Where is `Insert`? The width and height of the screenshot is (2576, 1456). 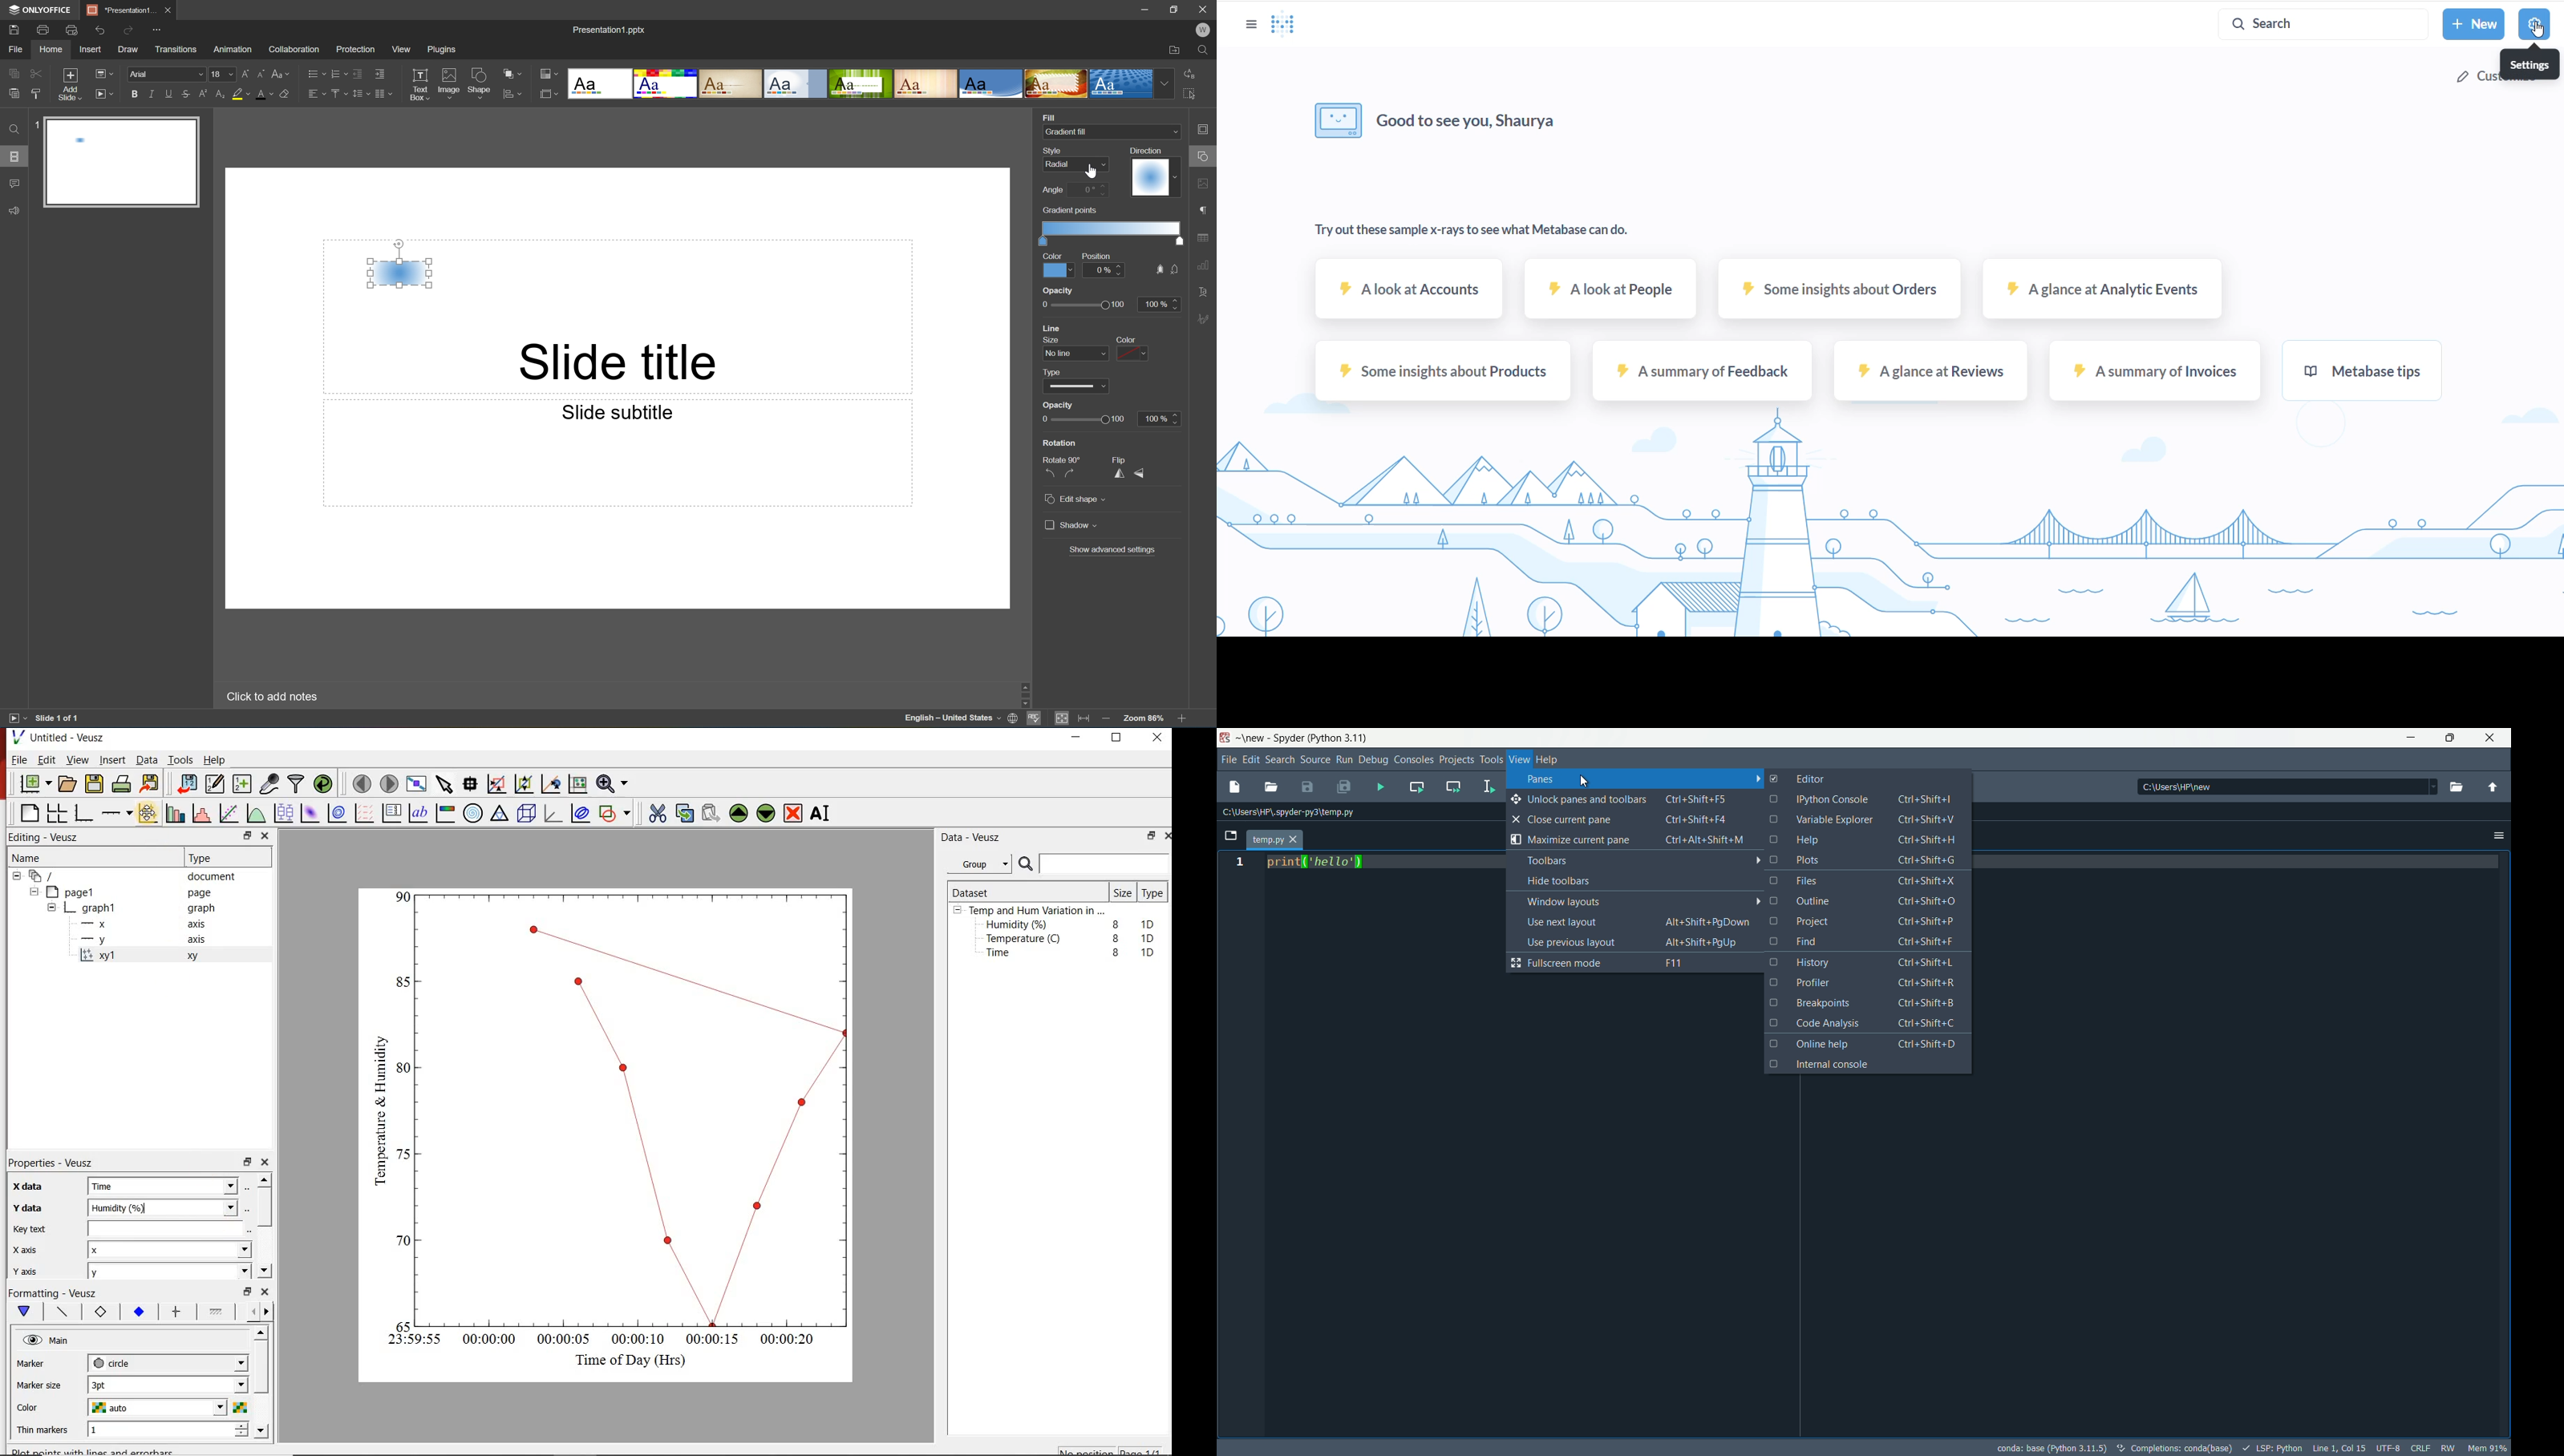
Insert is located at coordinates (90, 49).